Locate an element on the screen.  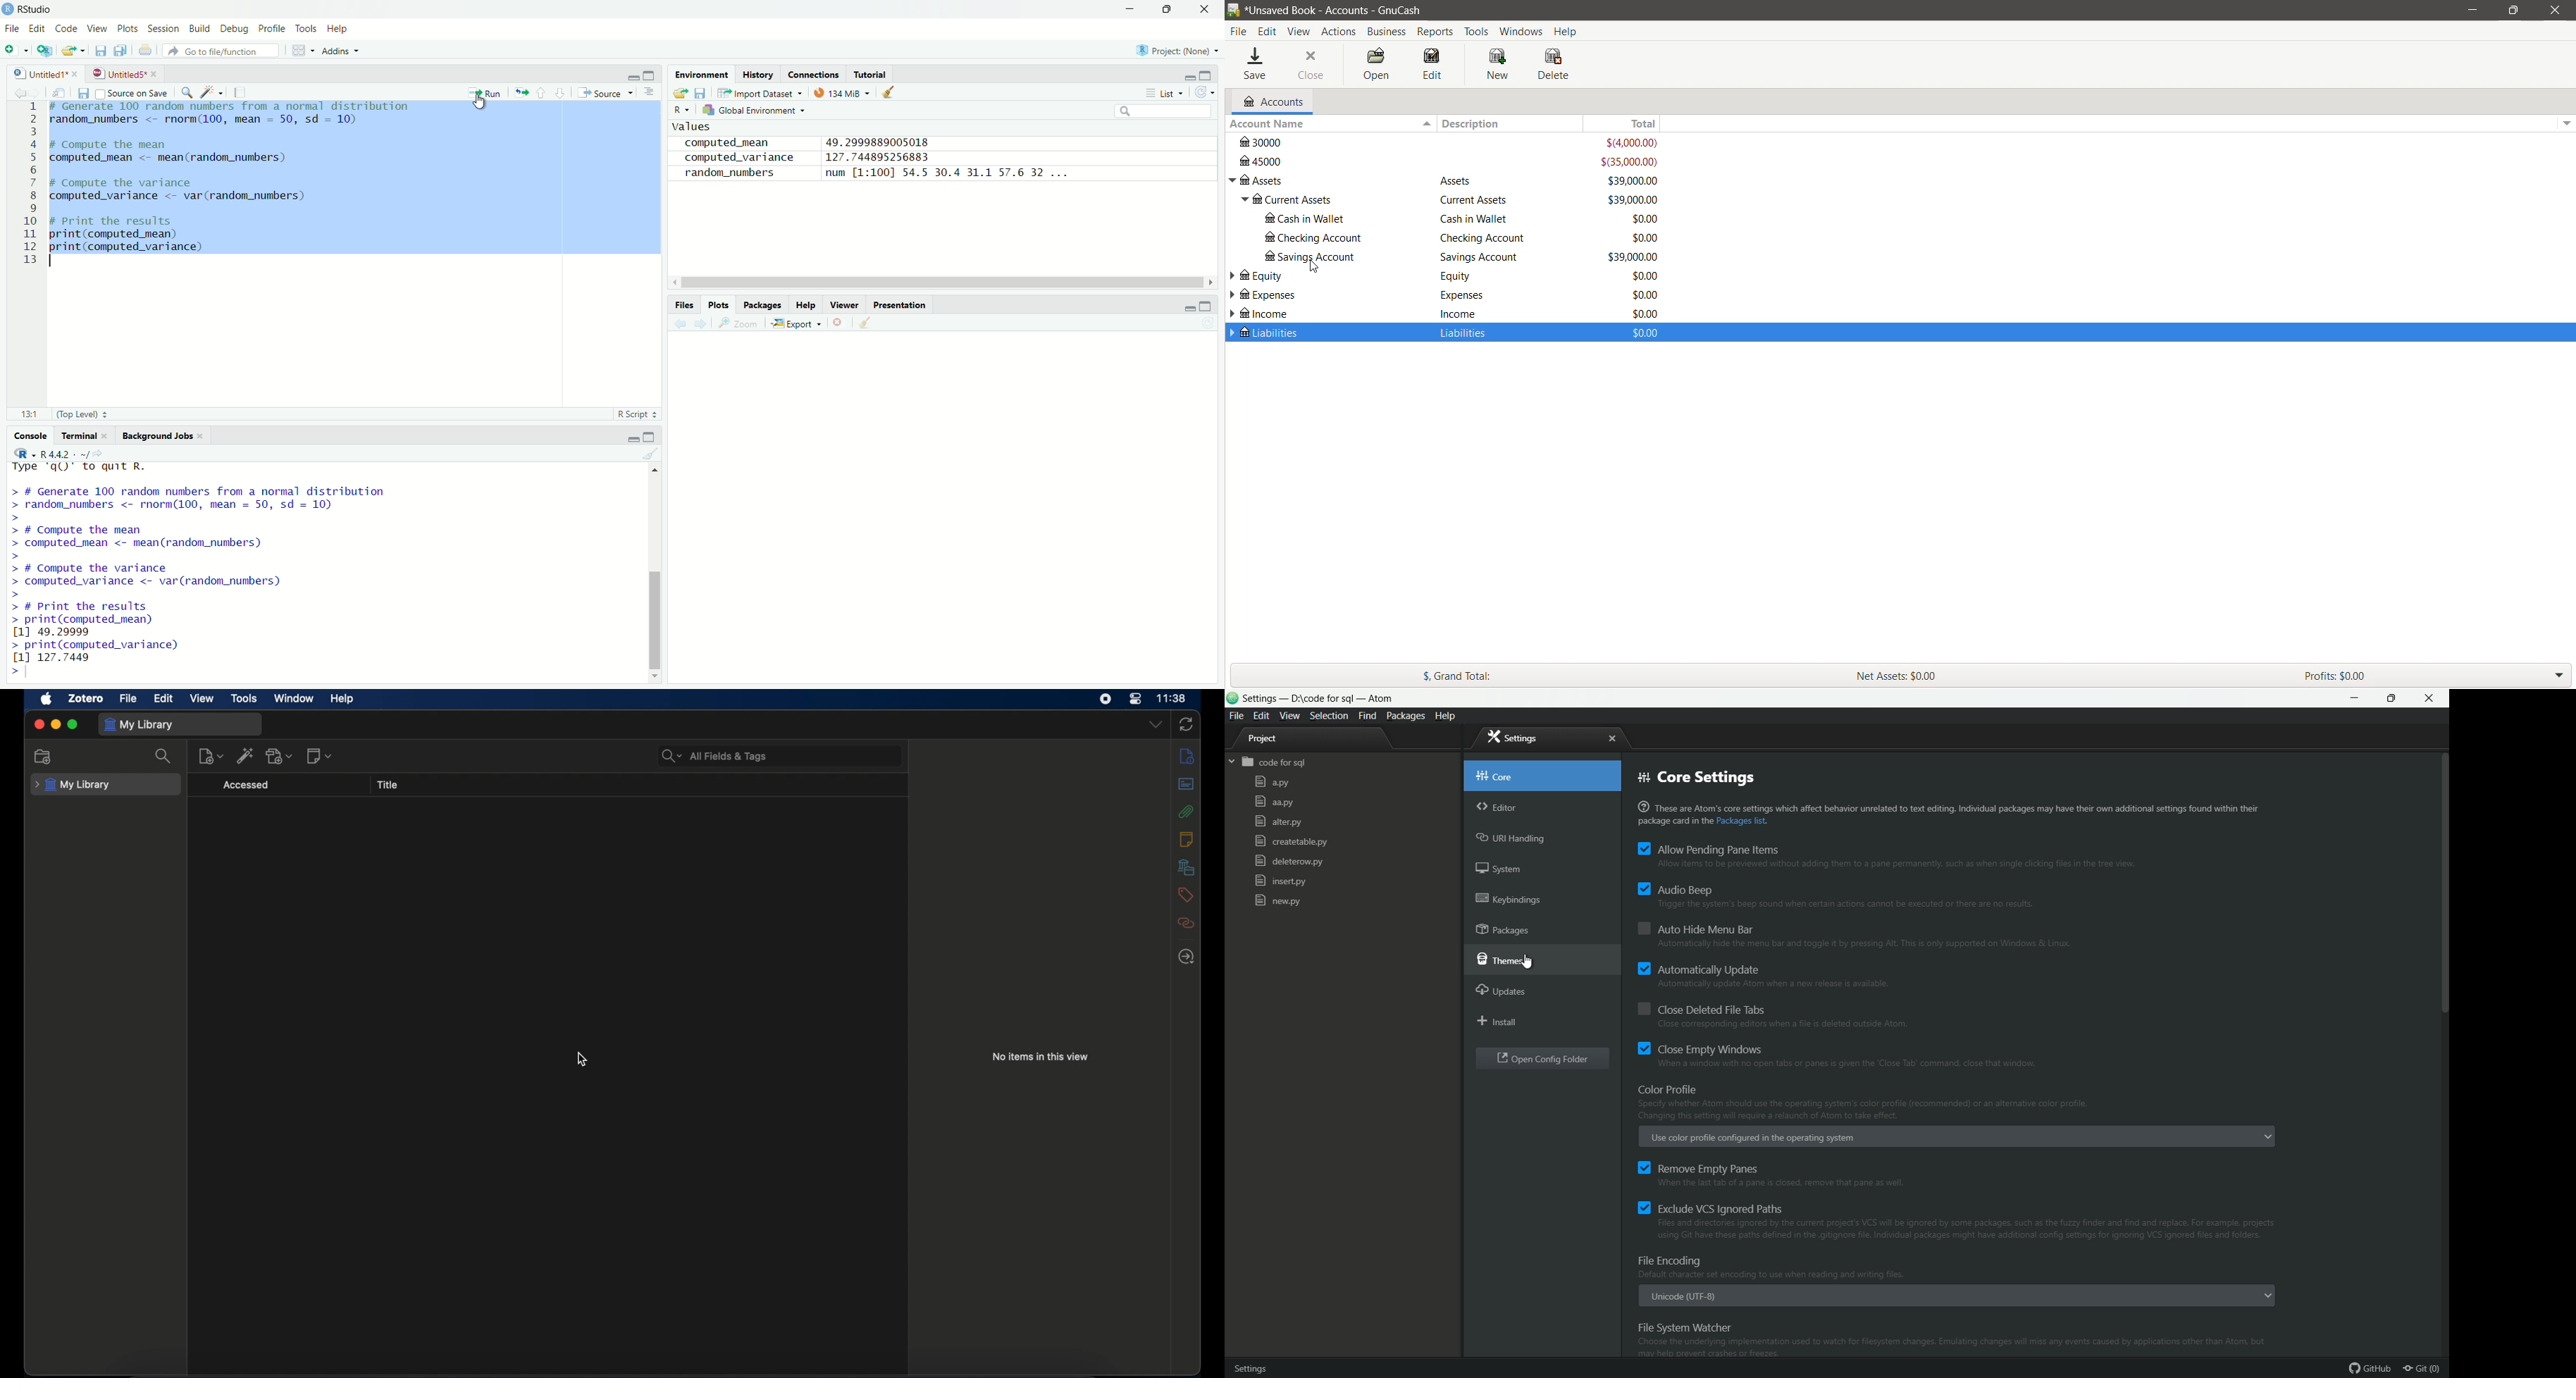
export is located at coordinates (798, 323).